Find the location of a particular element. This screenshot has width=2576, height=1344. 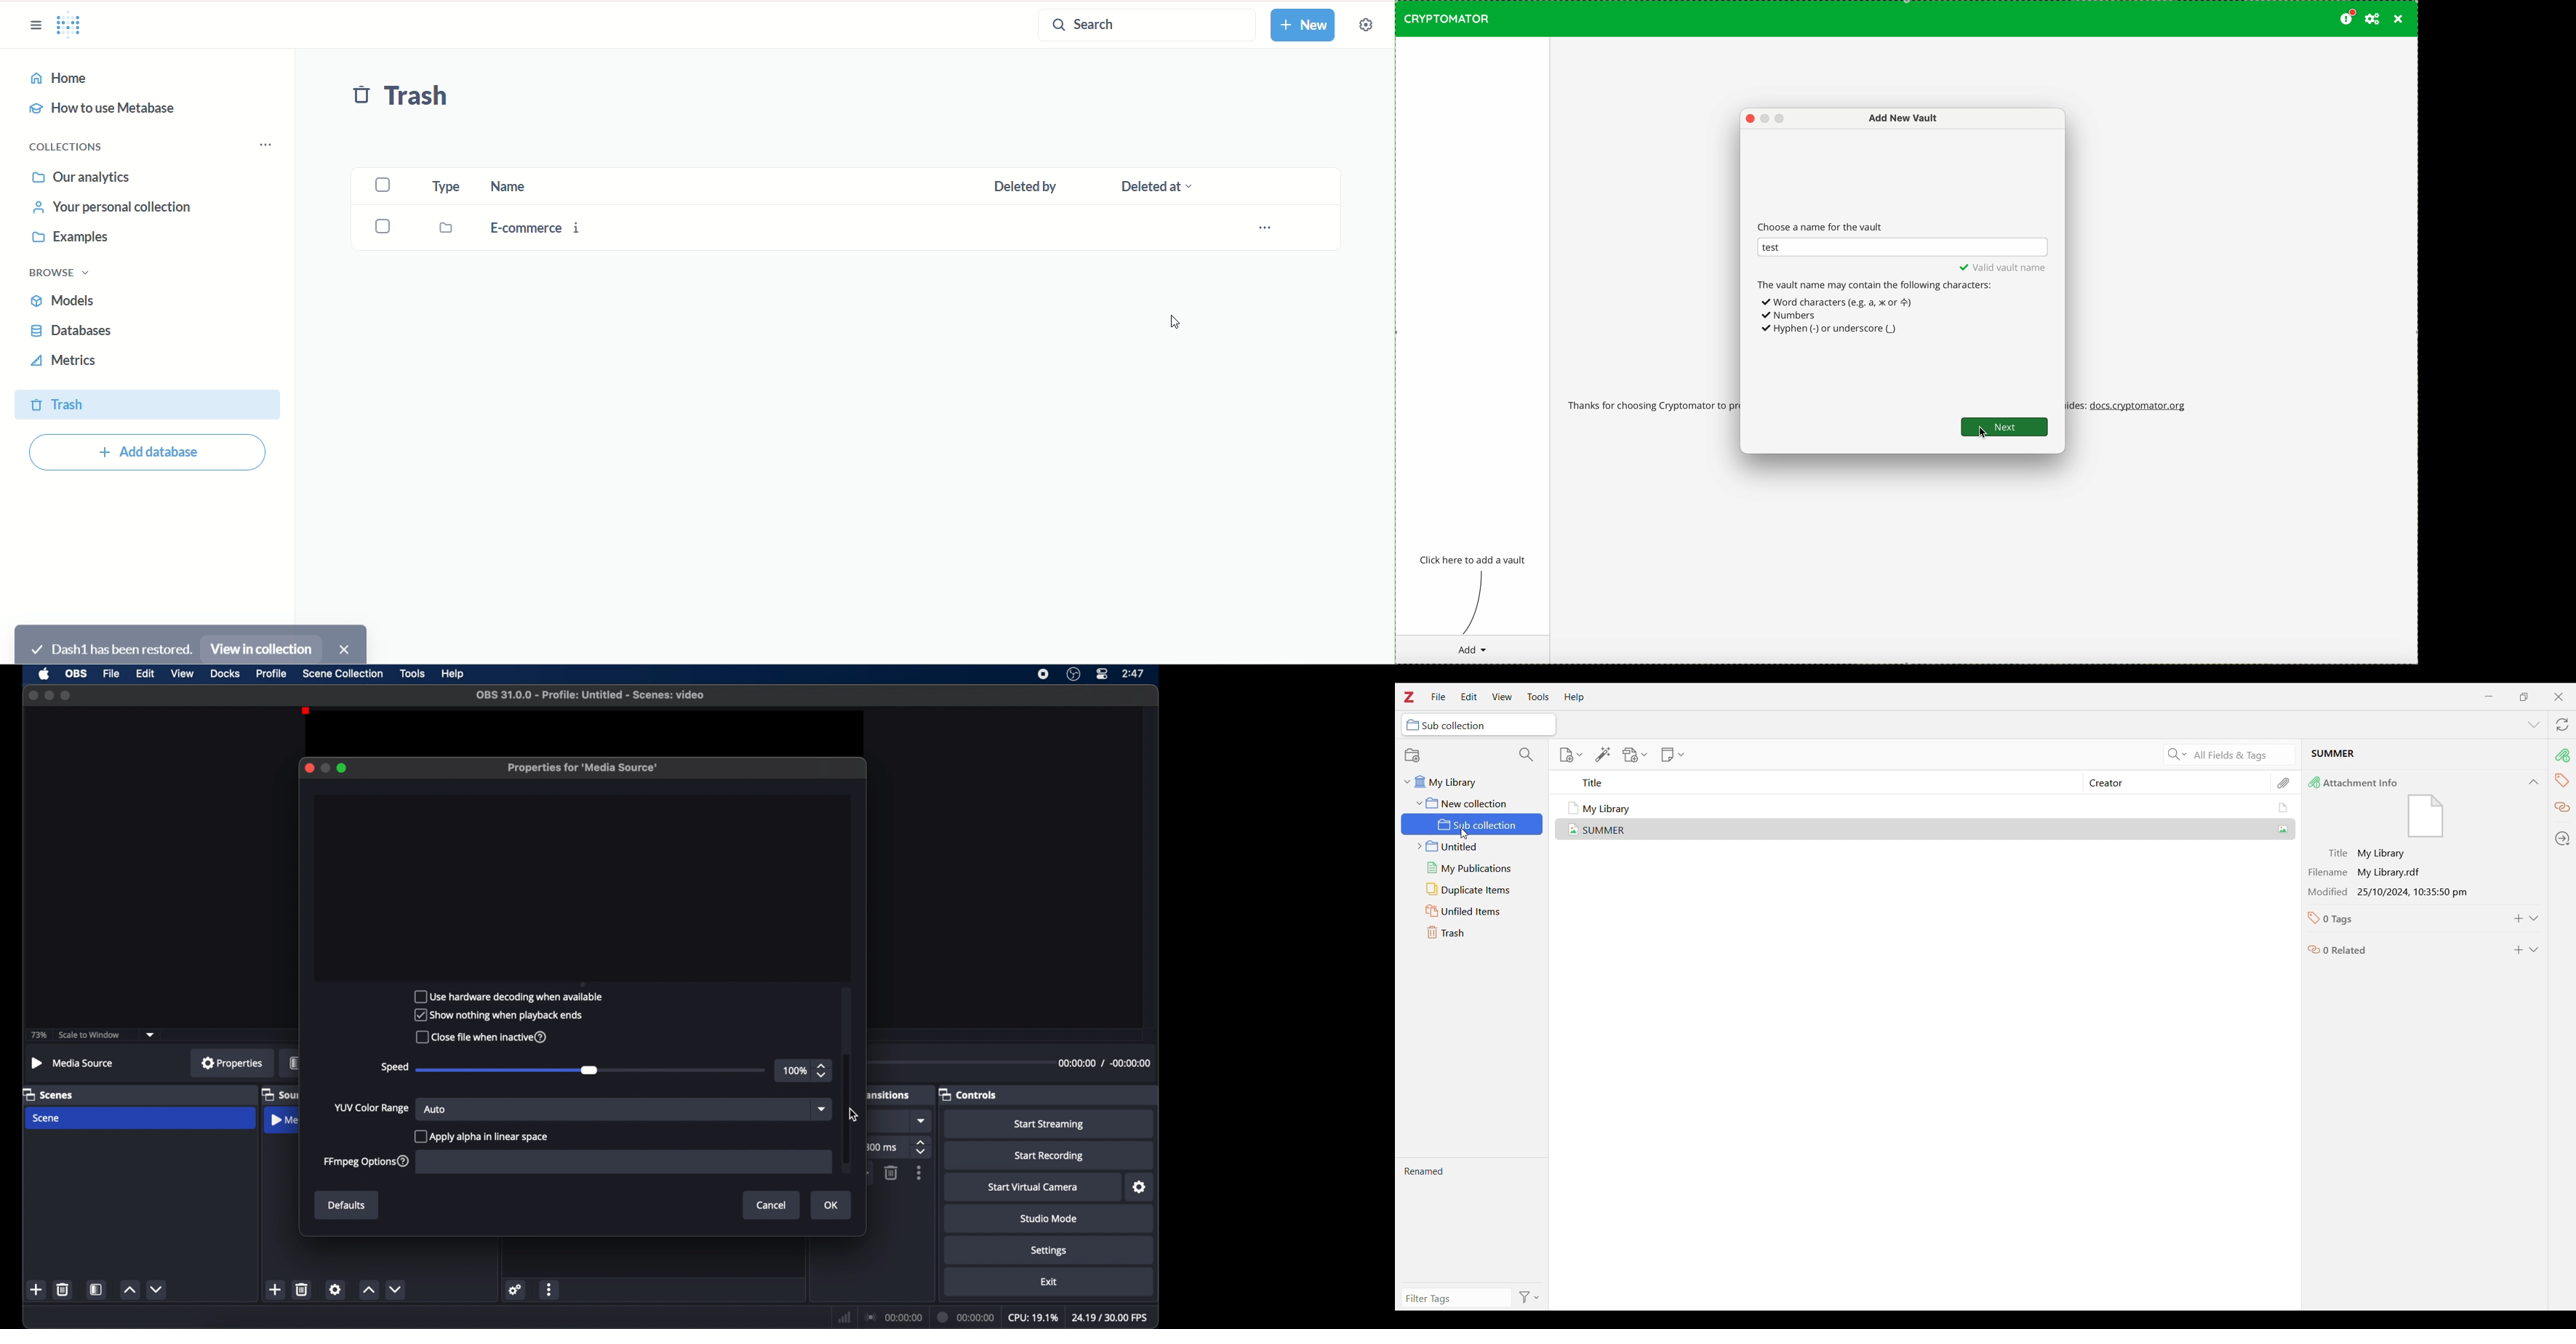

moreoptions is located at coordinates (920, 1173).